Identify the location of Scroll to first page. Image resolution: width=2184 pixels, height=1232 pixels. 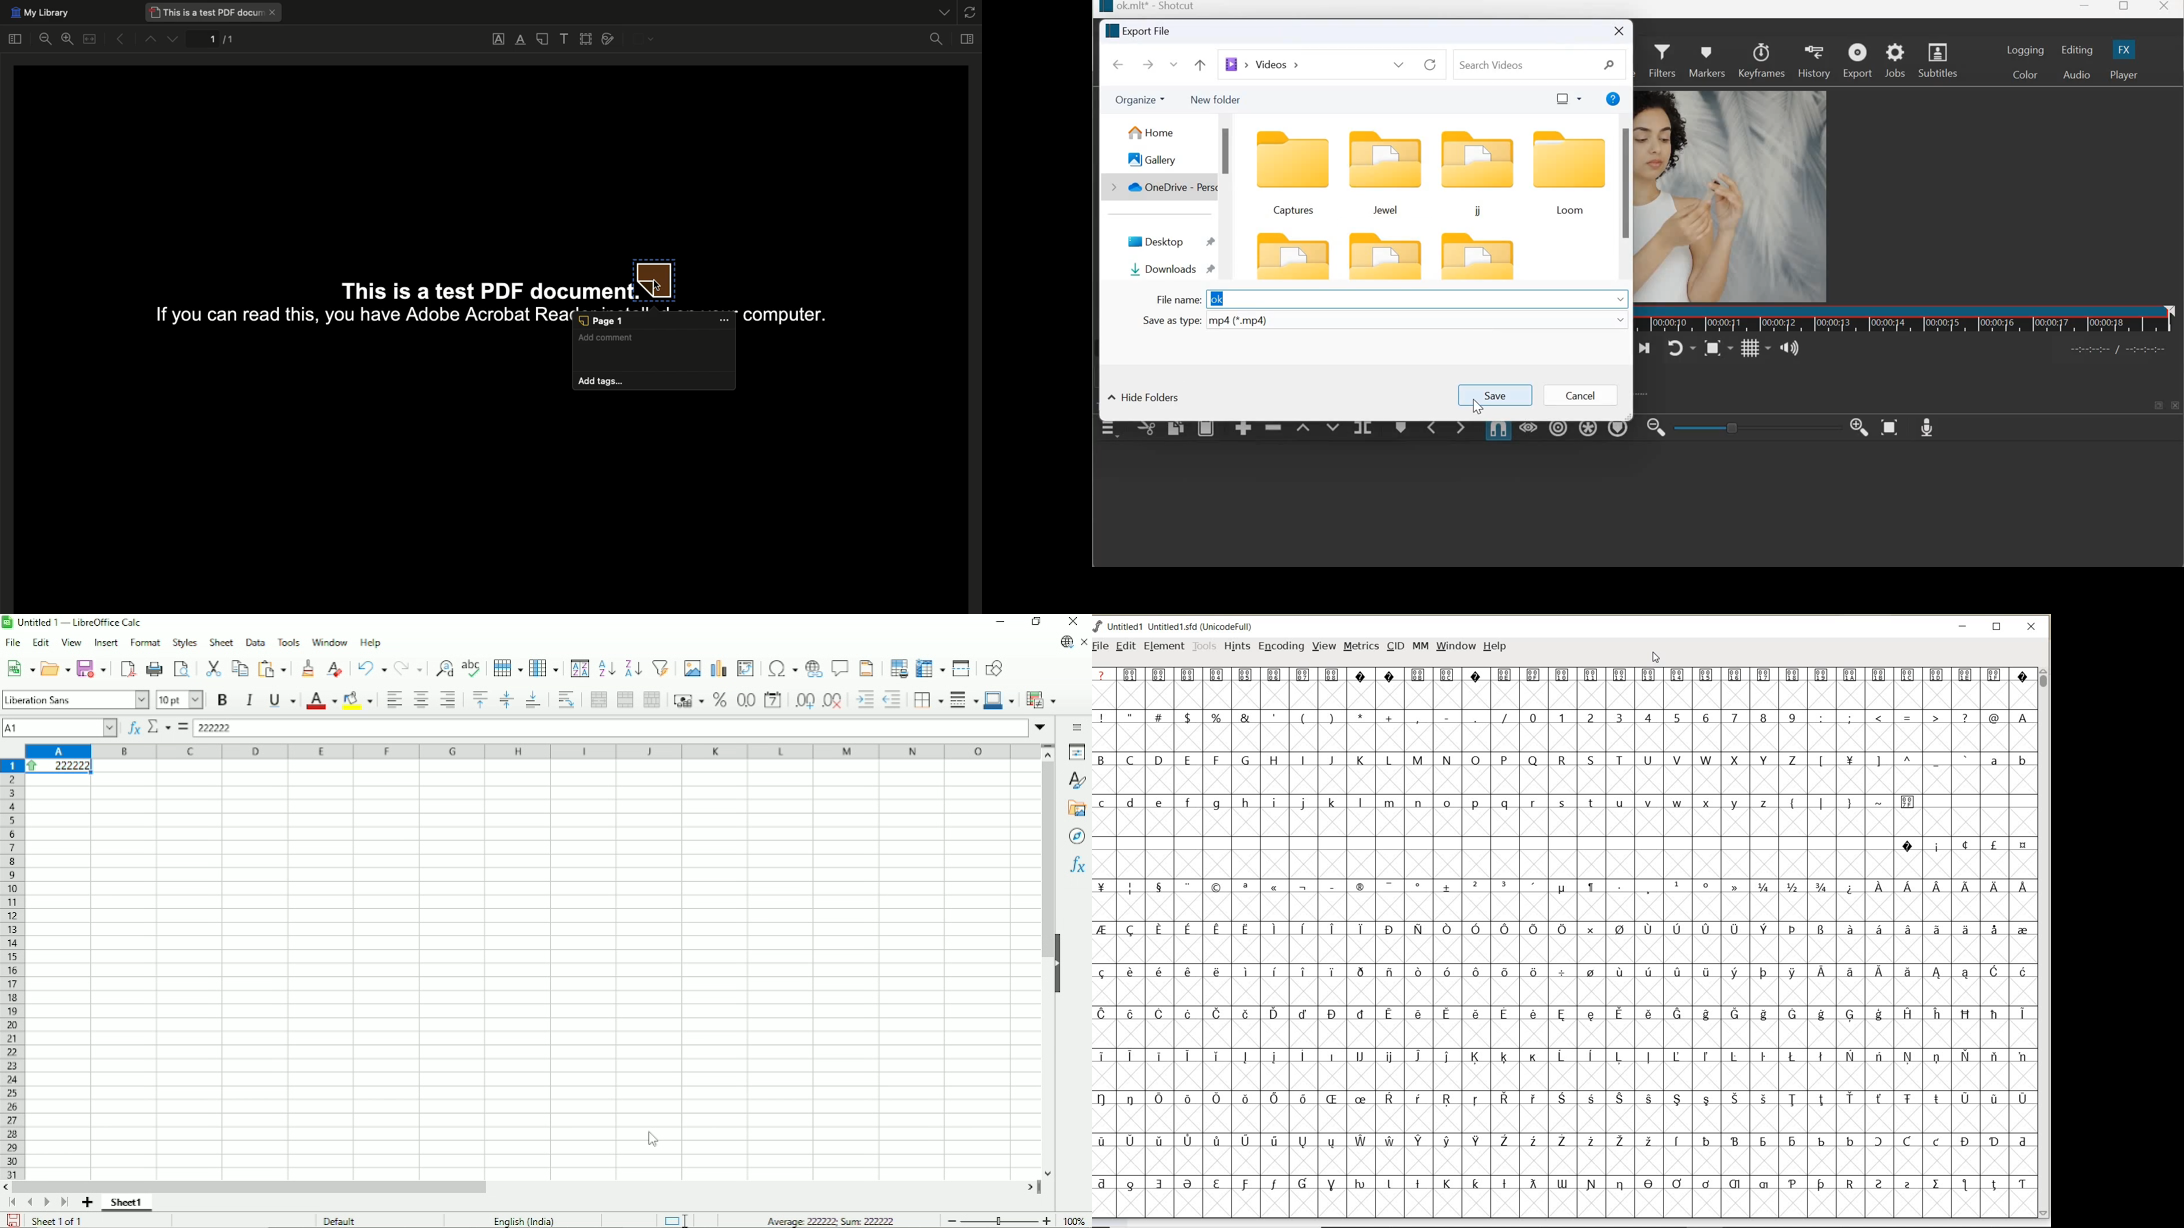
(13, 1203).